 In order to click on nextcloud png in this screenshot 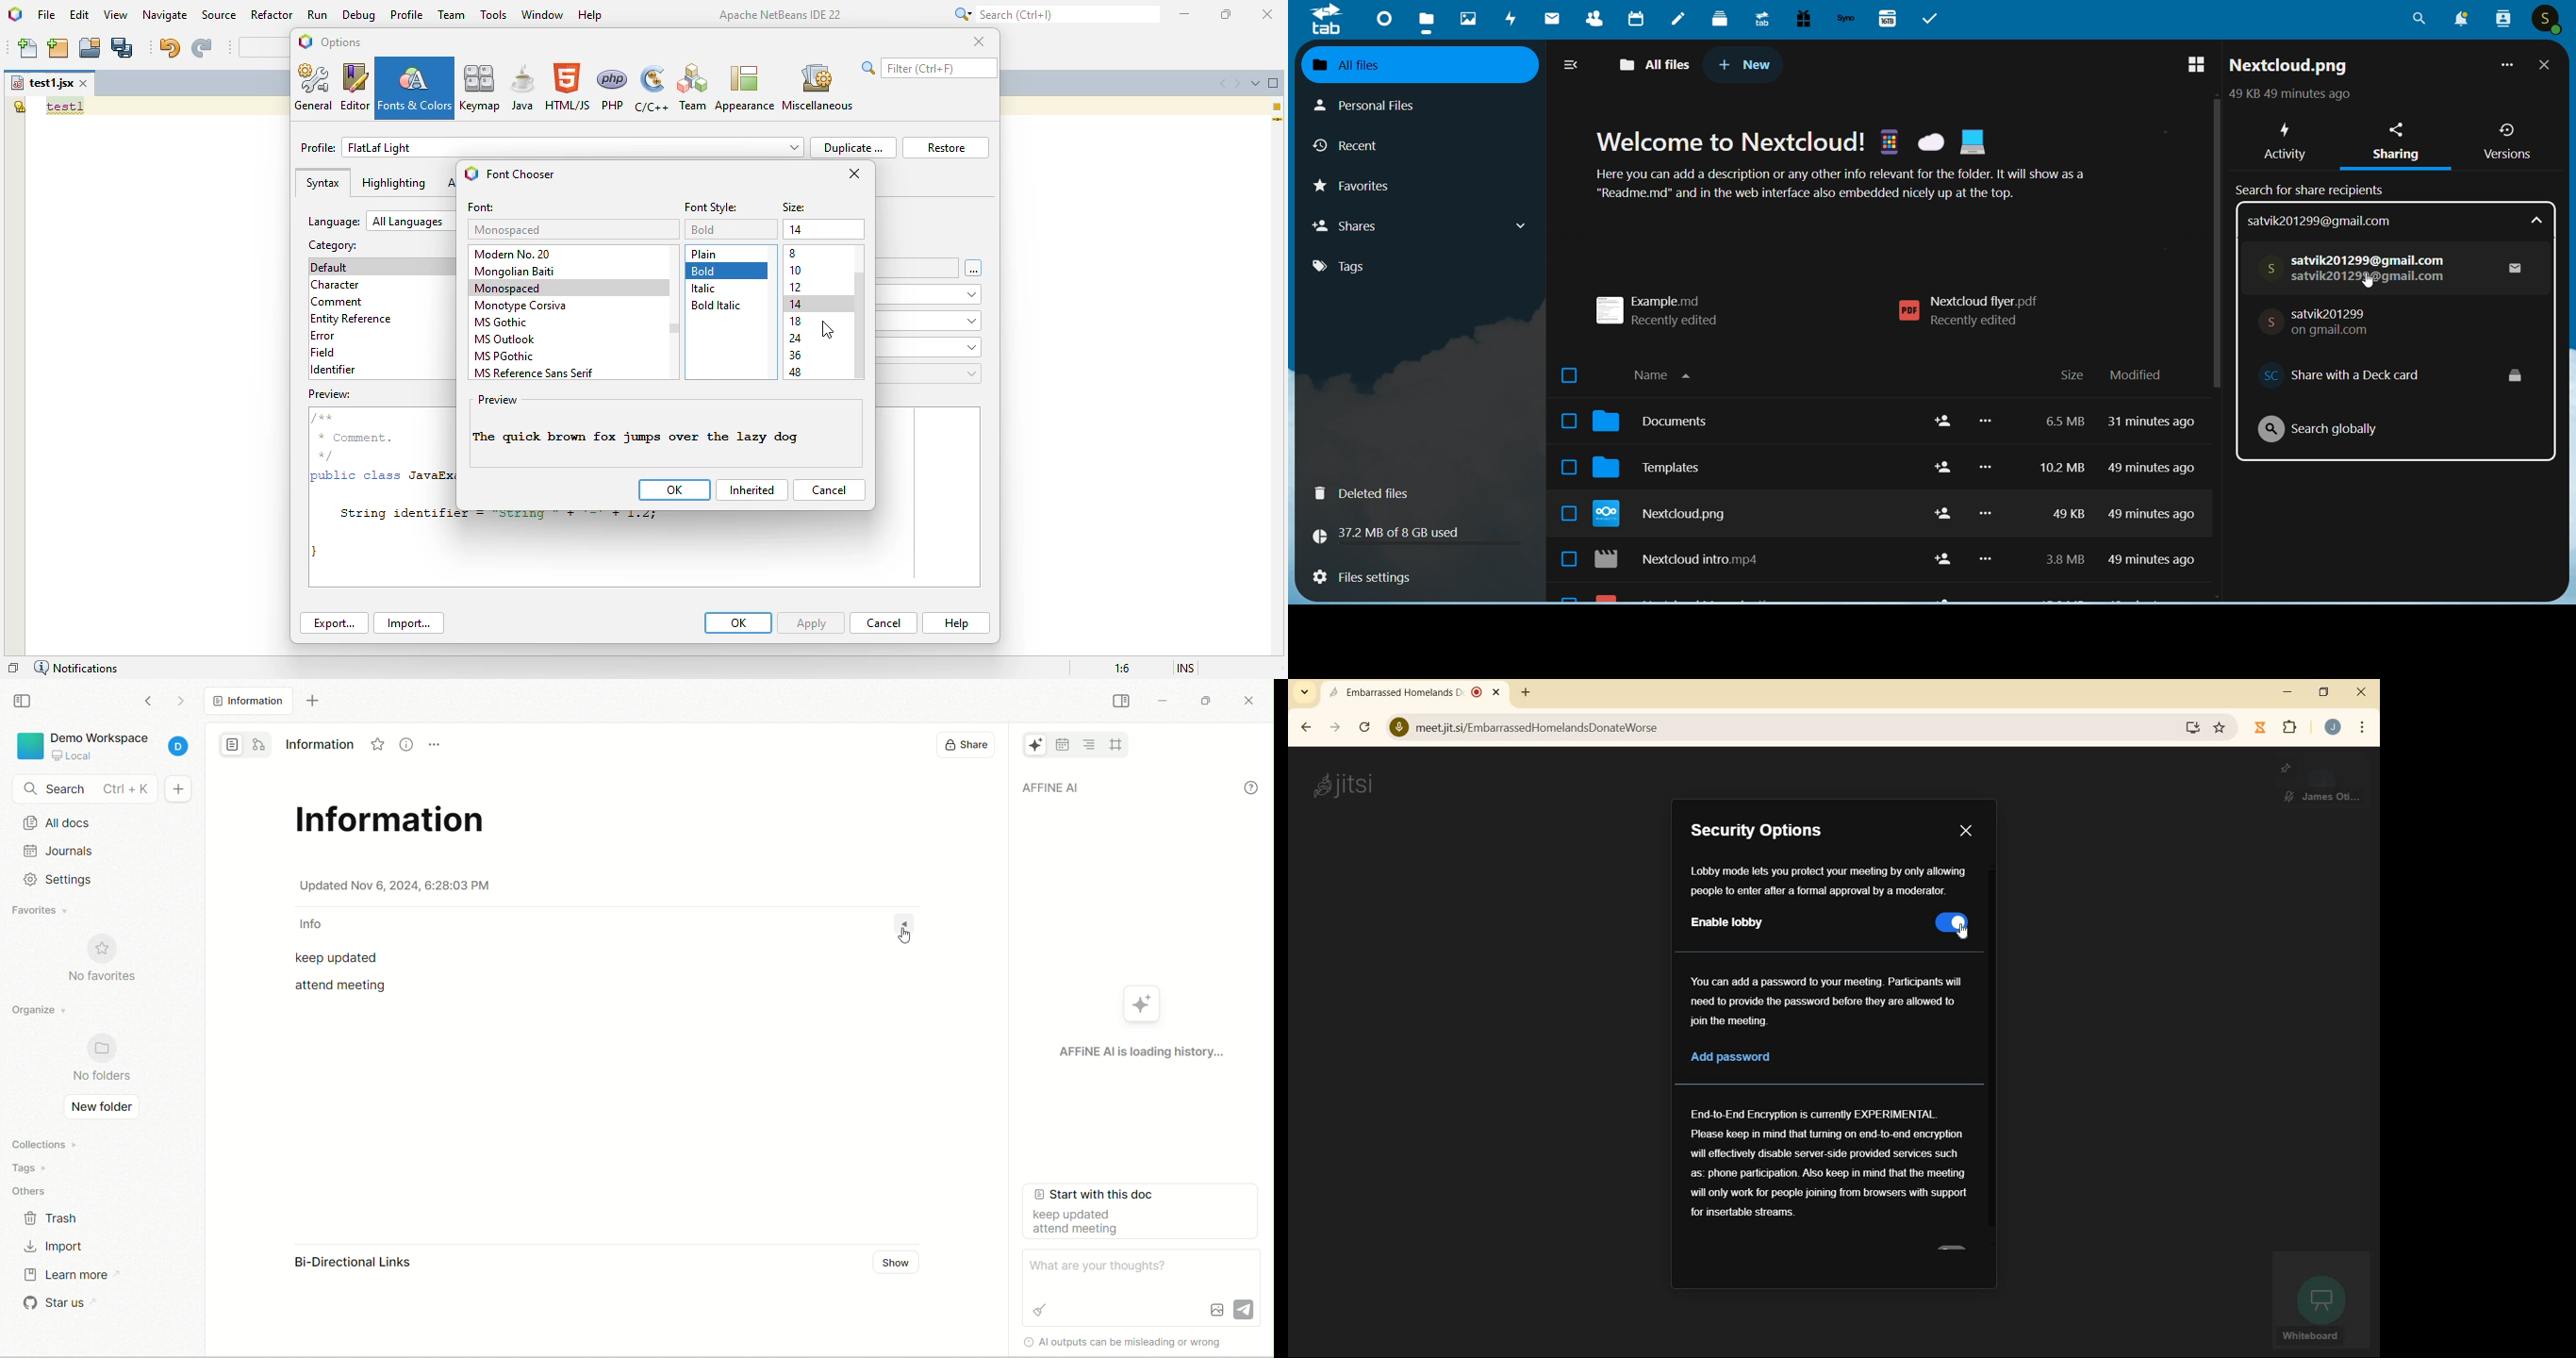, I will do `click(1666, 517)`.